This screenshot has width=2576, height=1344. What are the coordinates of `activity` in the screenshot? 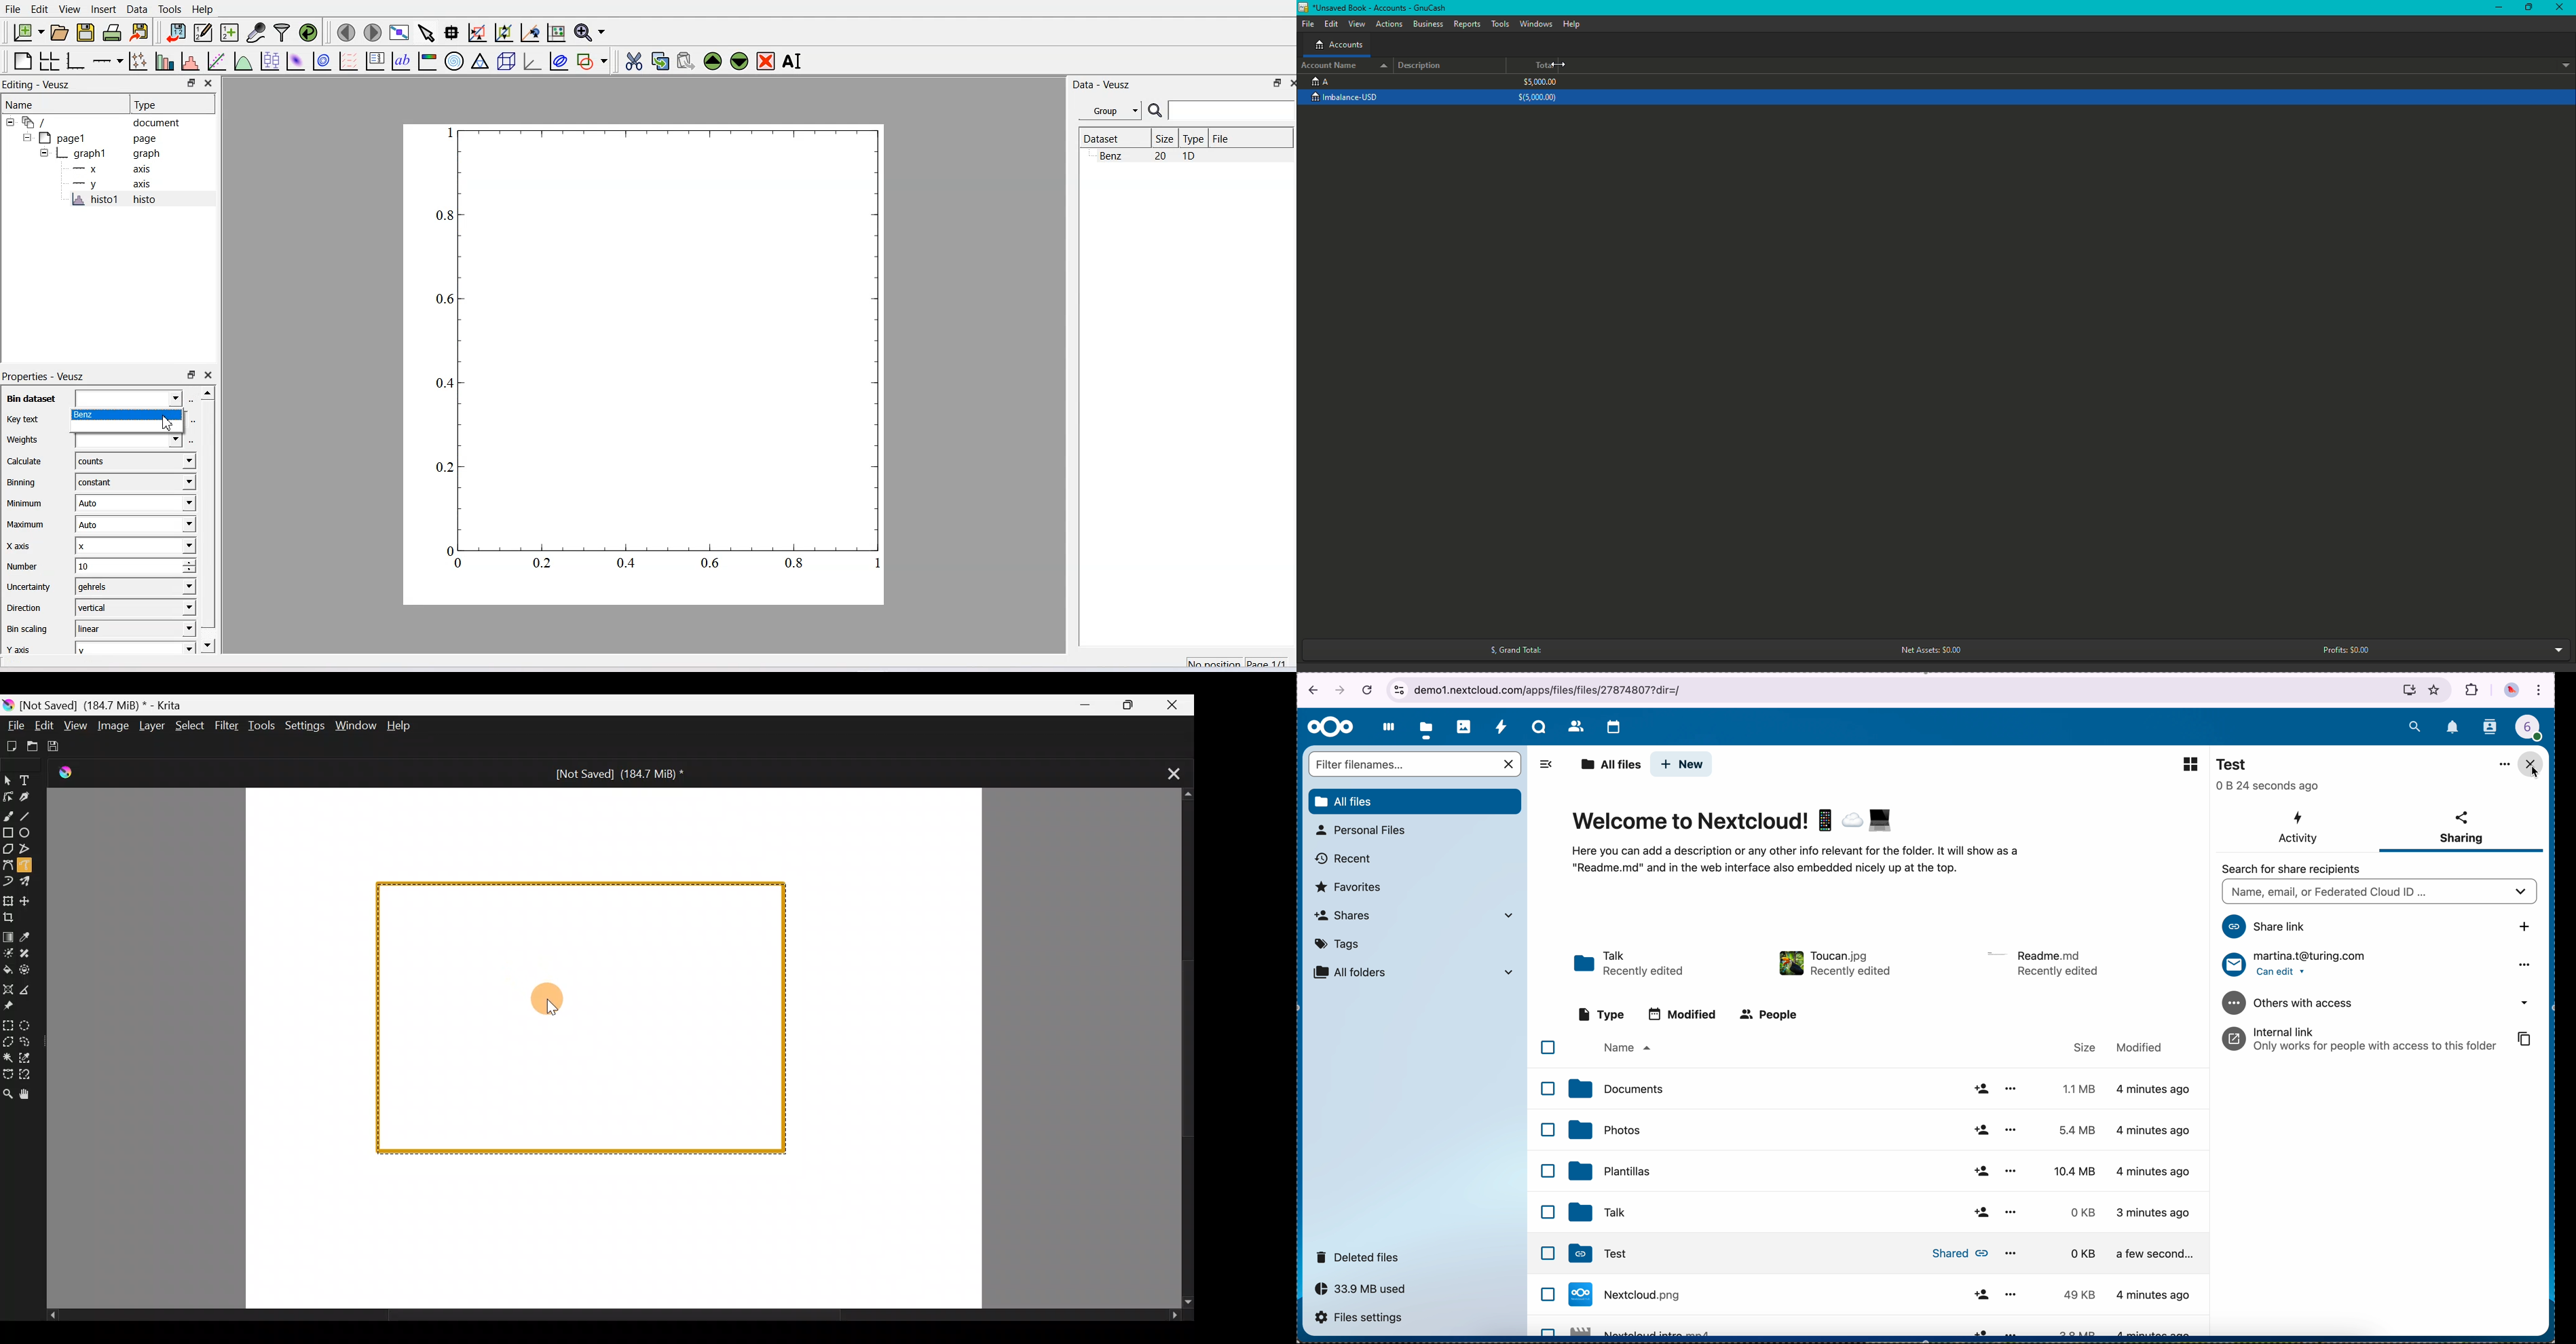 It's located at (2297, 829).